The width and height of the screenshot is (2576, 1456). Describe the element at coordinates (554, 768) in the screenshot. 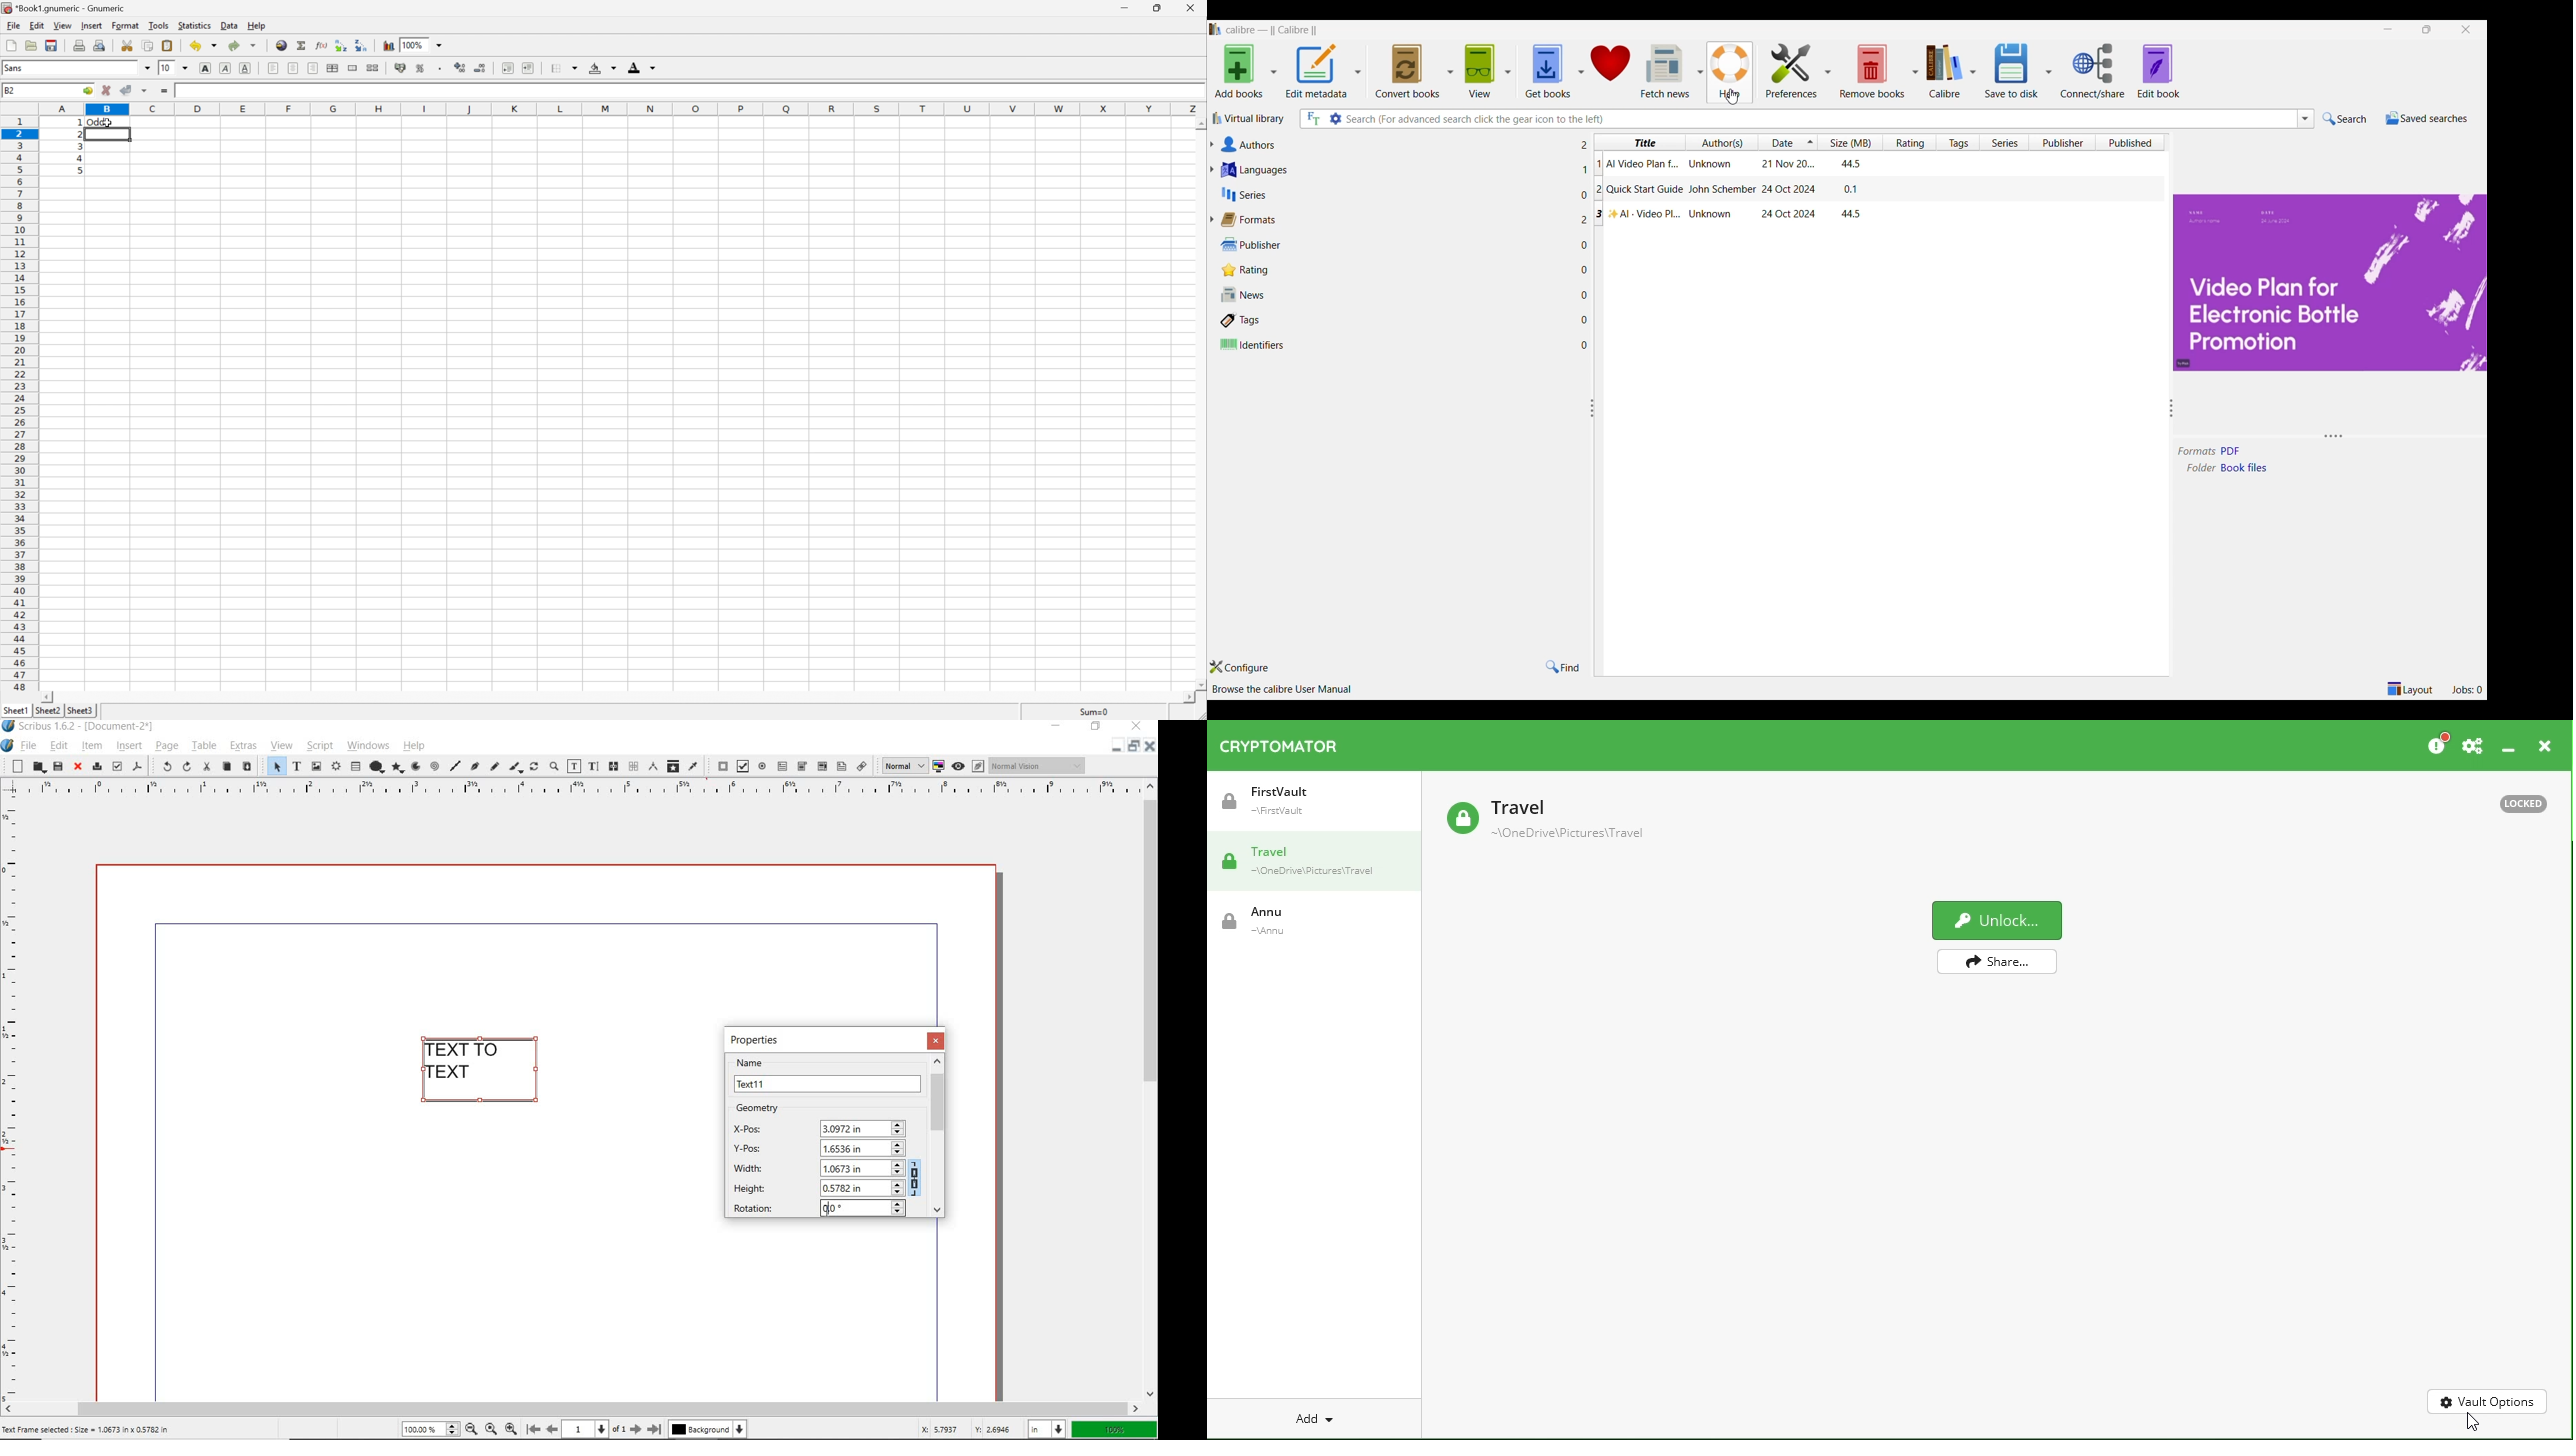

I see `zoom in or zoom out` at that location.